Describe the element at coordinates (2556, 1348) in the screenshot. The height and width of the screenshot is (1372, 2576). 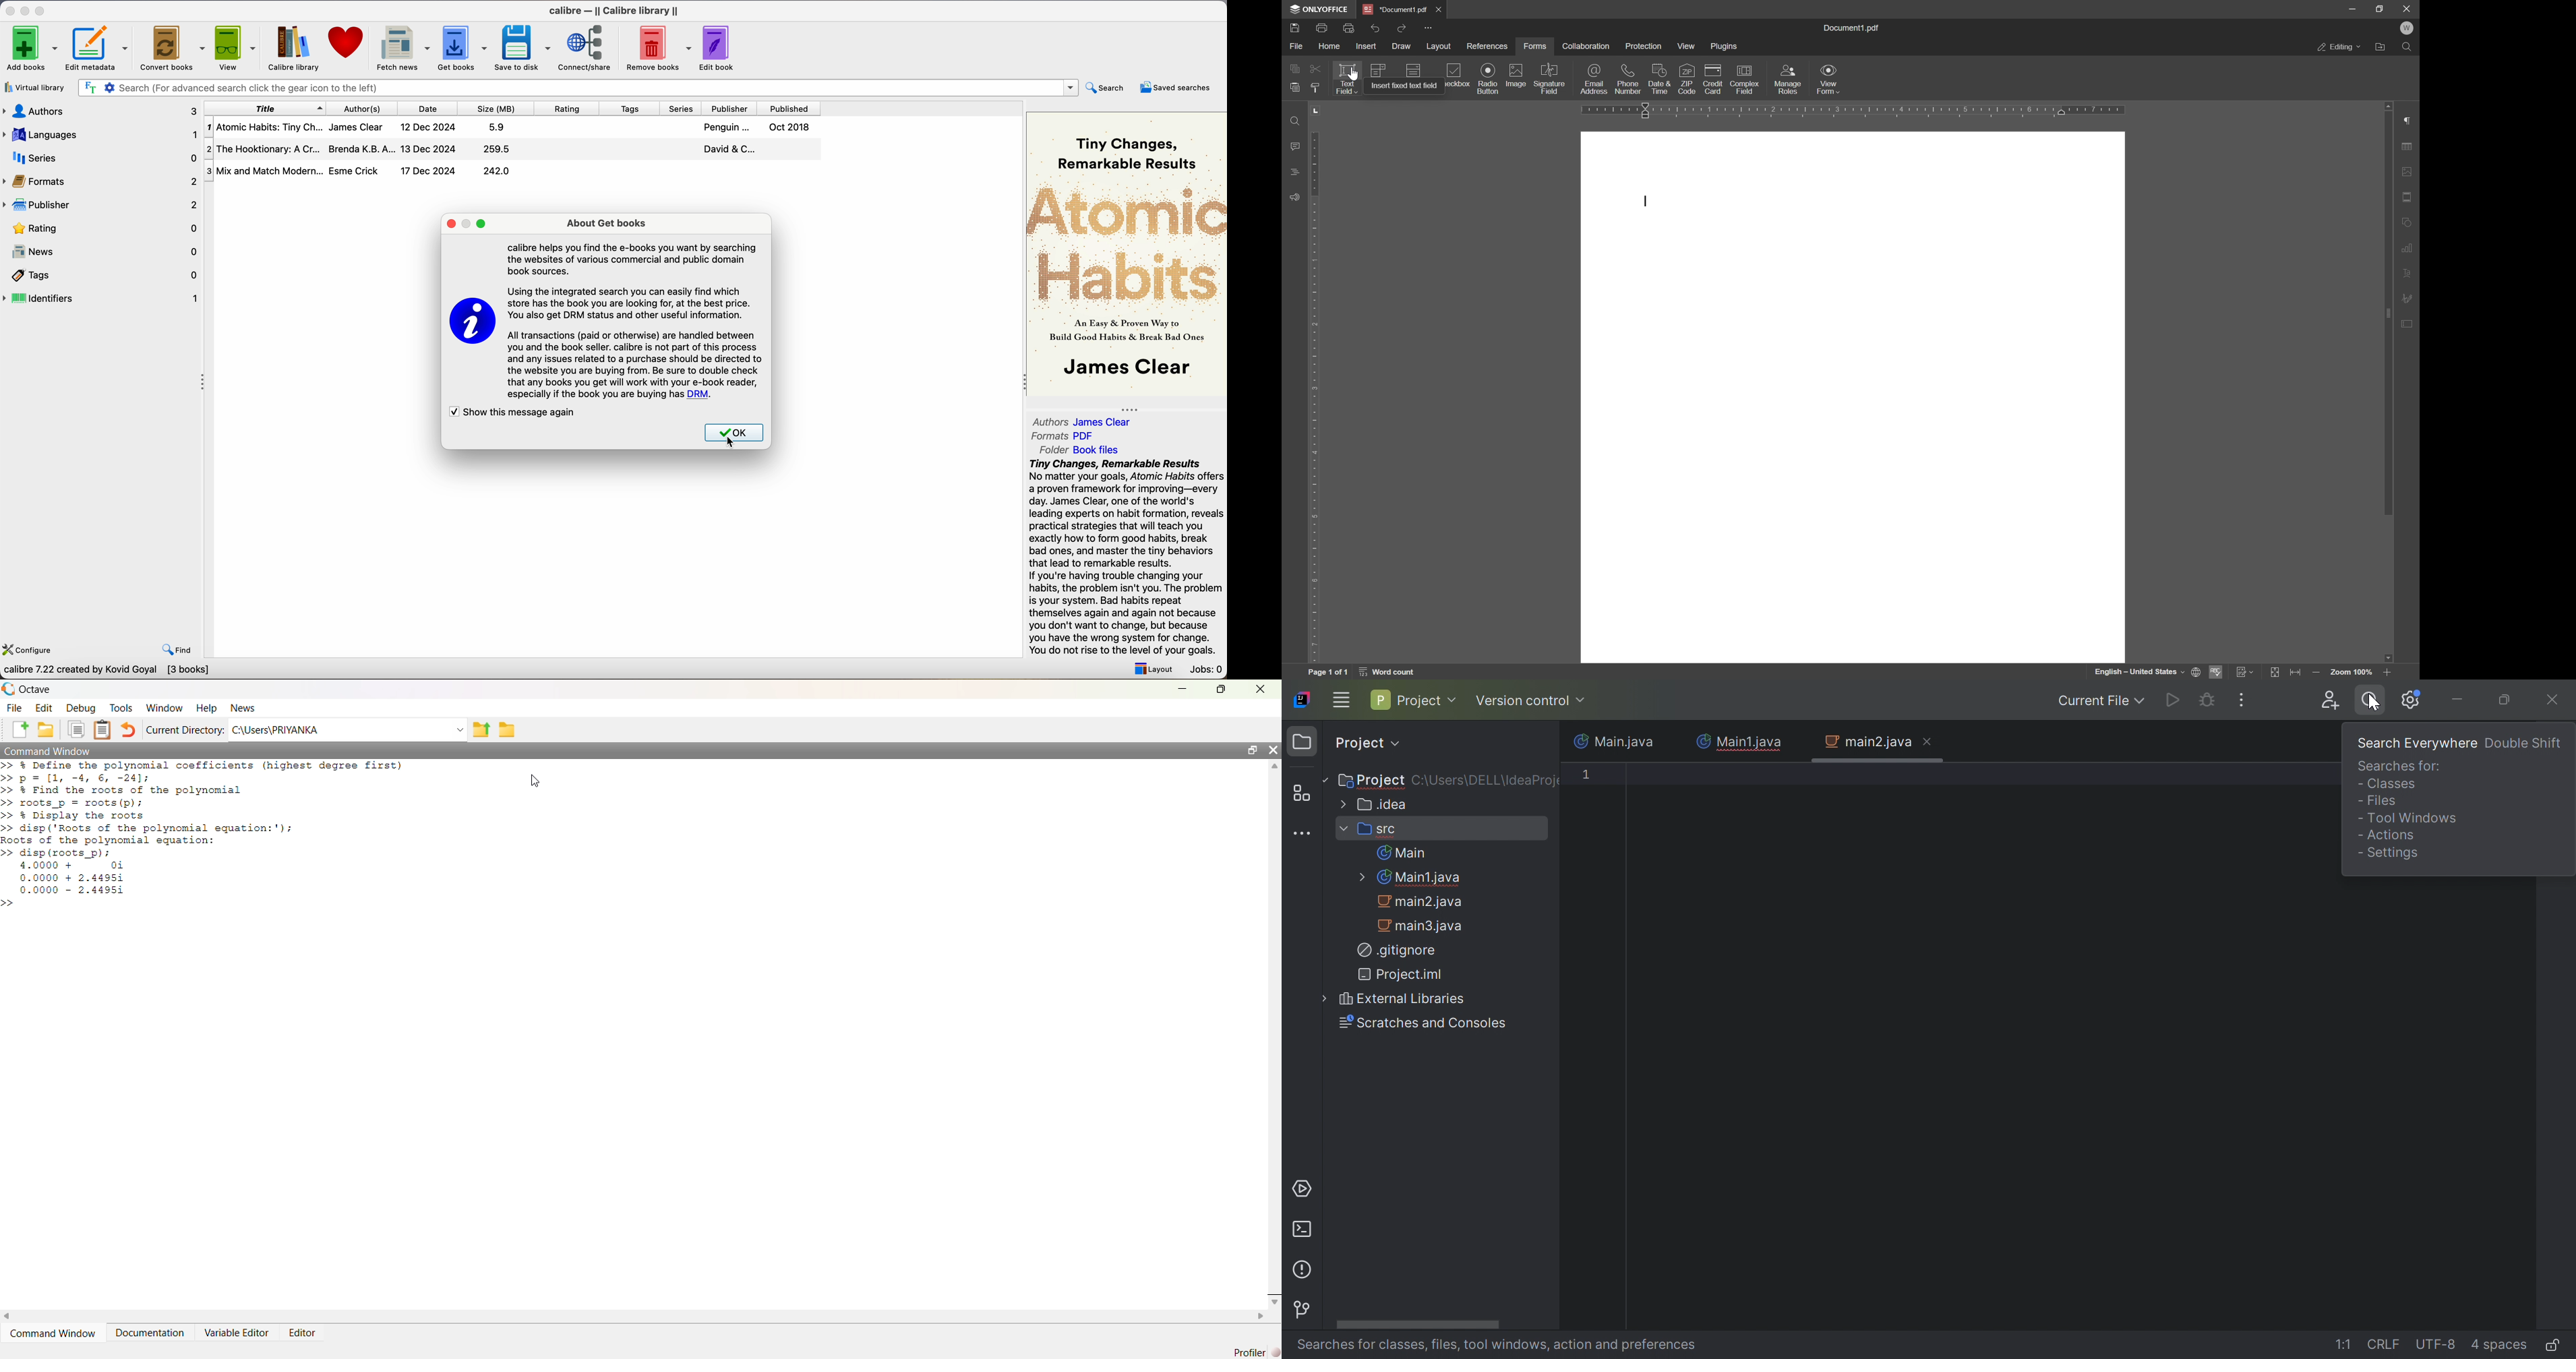
I see `Make file read-only` at that location.